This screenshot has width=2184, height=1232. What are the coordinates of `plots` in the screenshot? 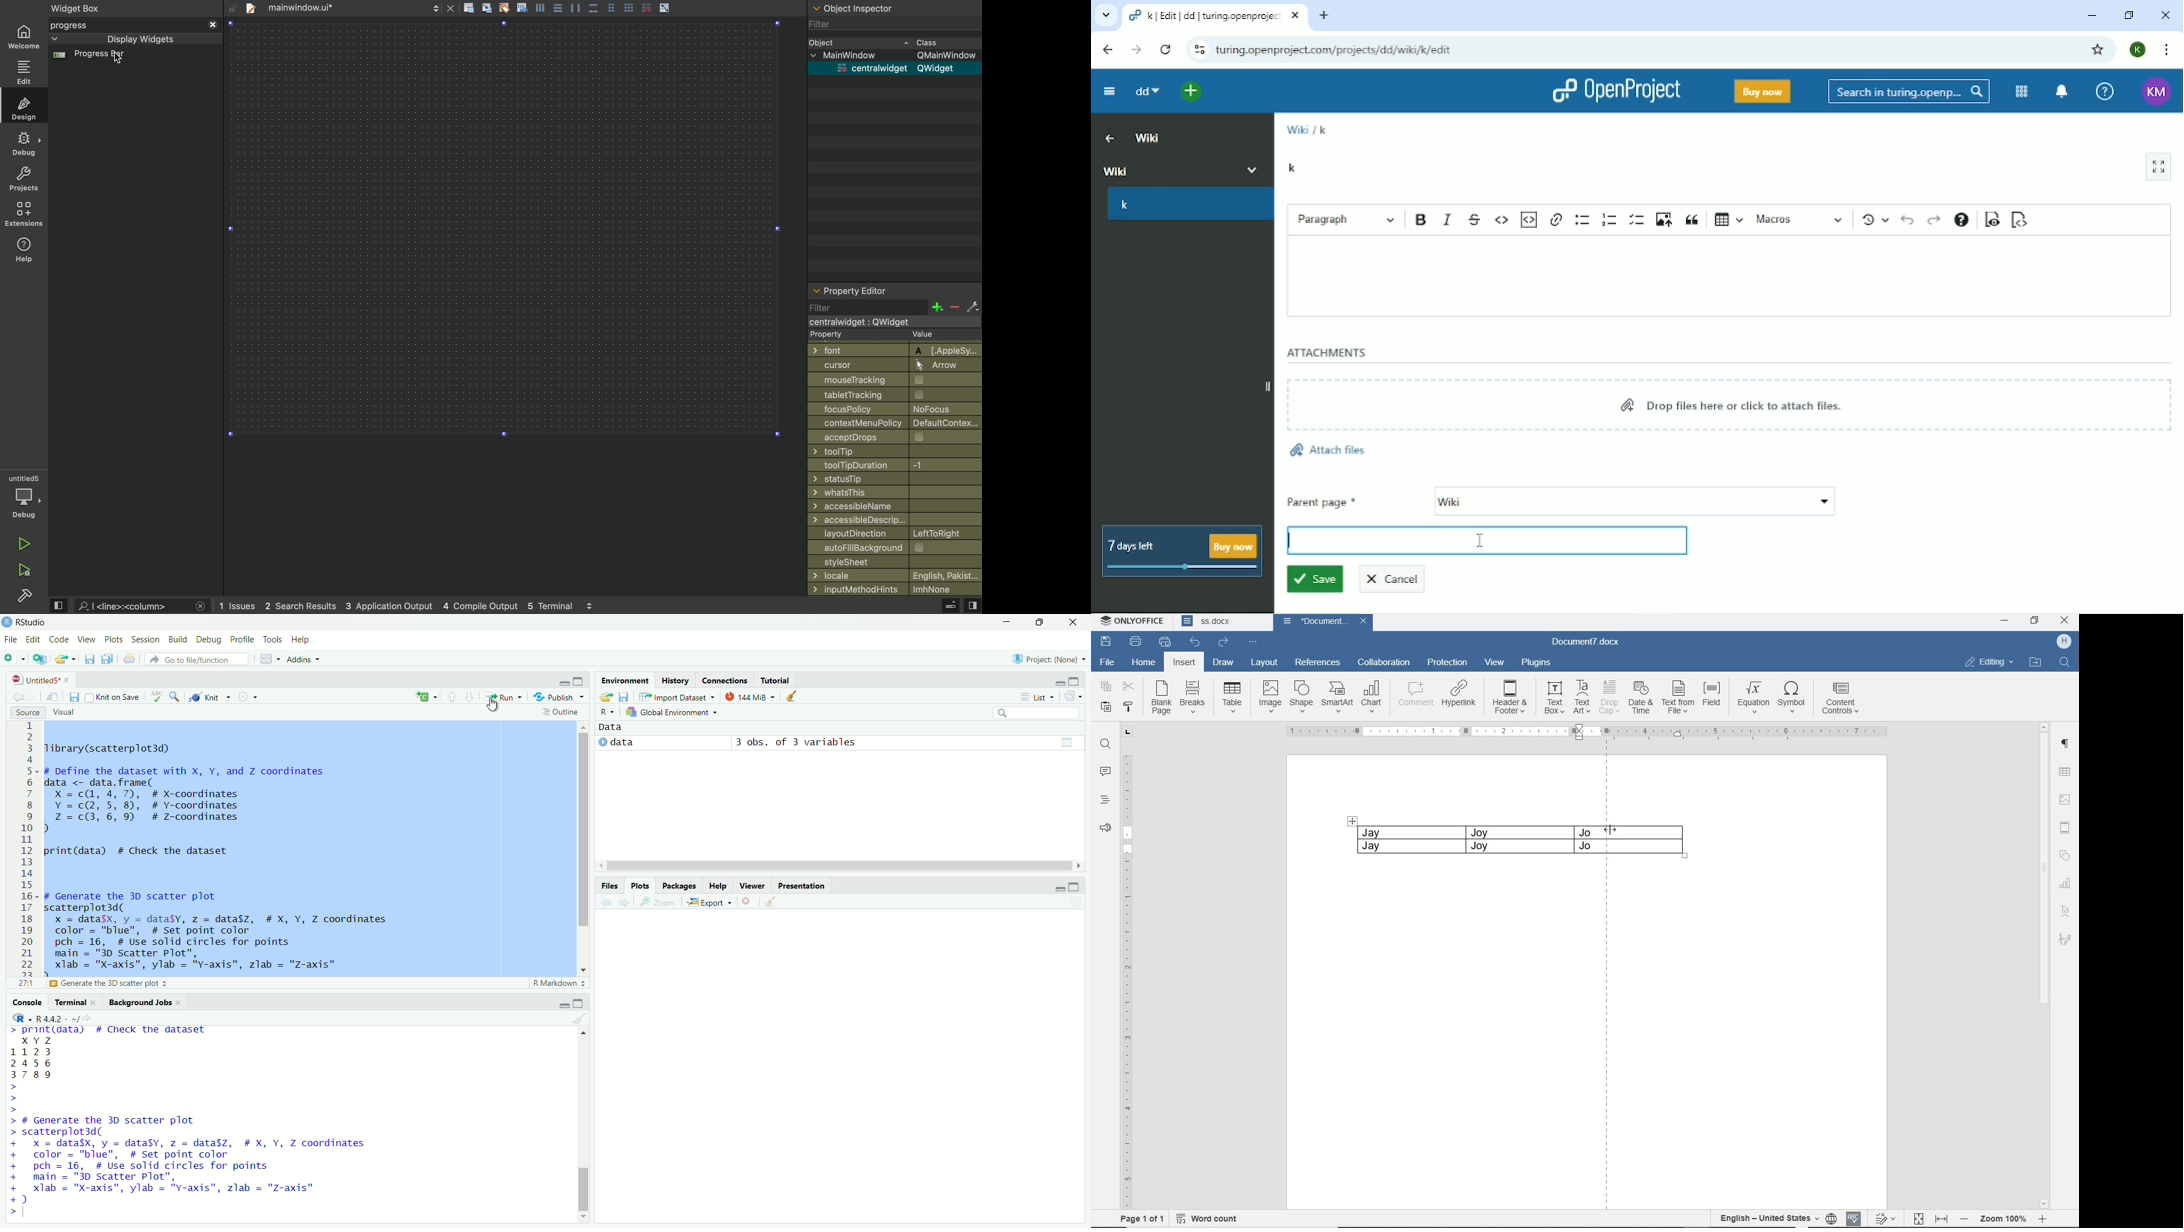 It's located at (641, 886).